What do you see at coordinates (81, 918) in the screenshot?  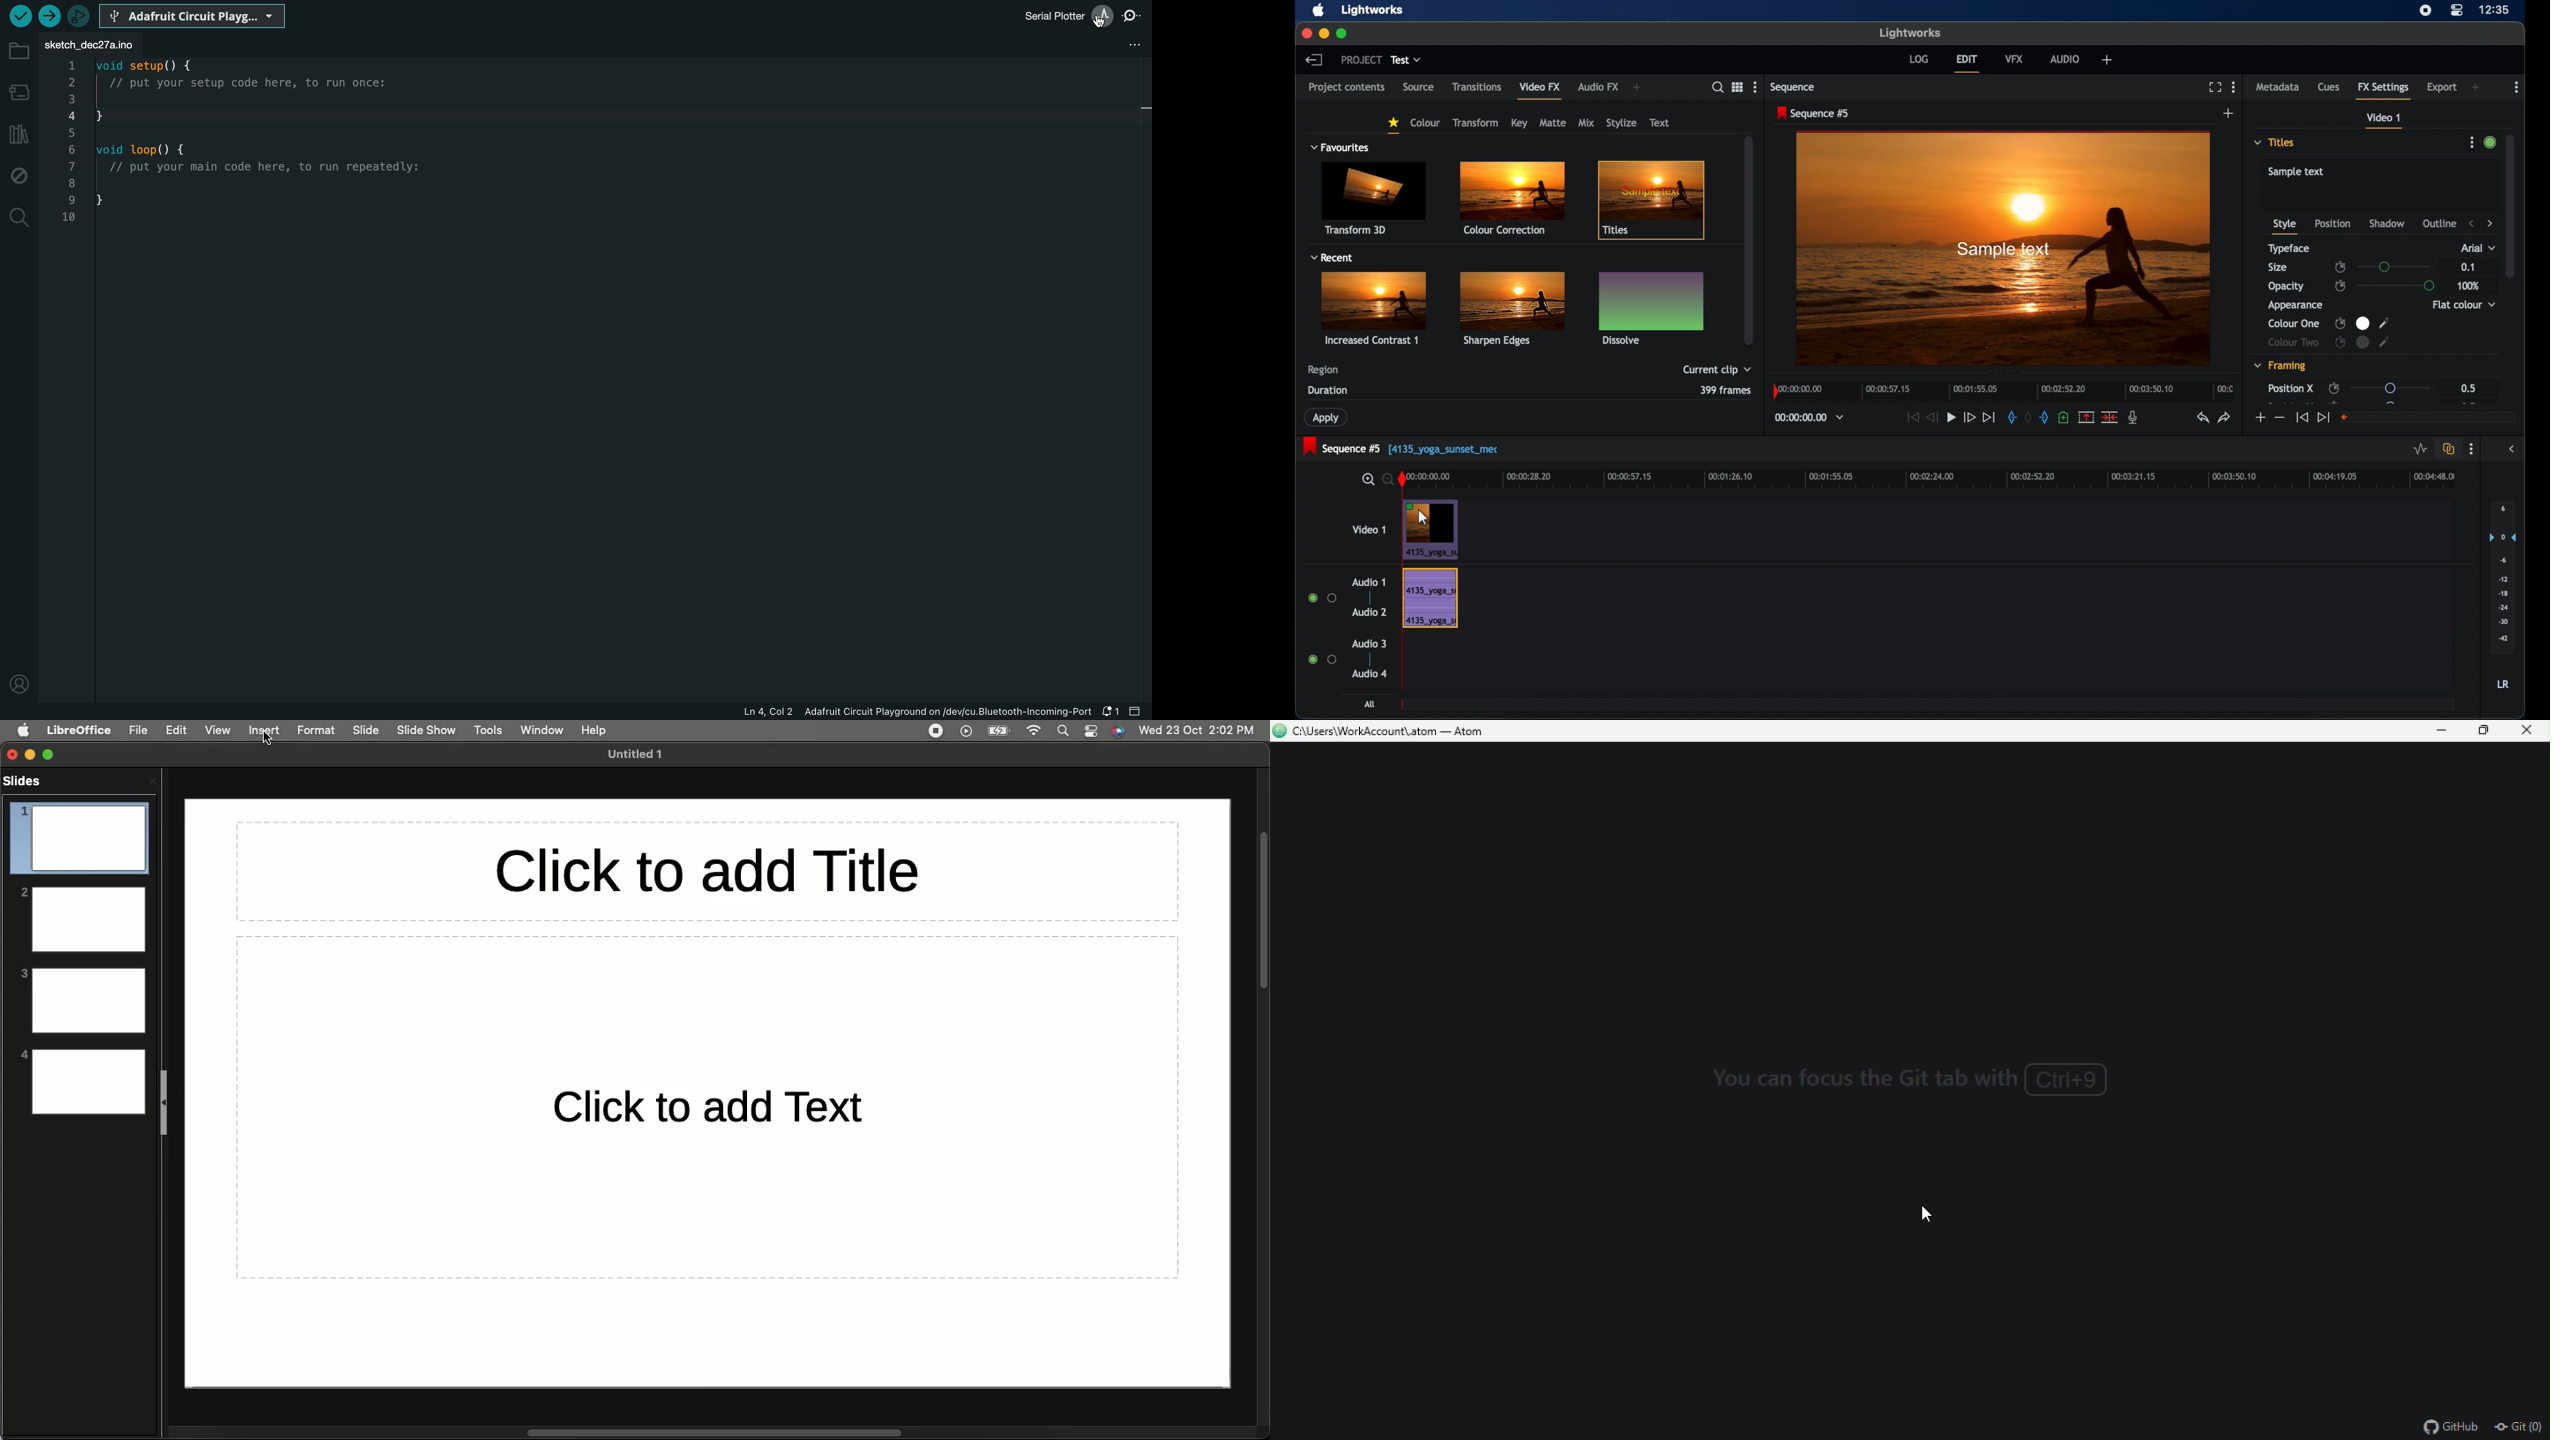 I see `2` at bounding box center [81, 918].